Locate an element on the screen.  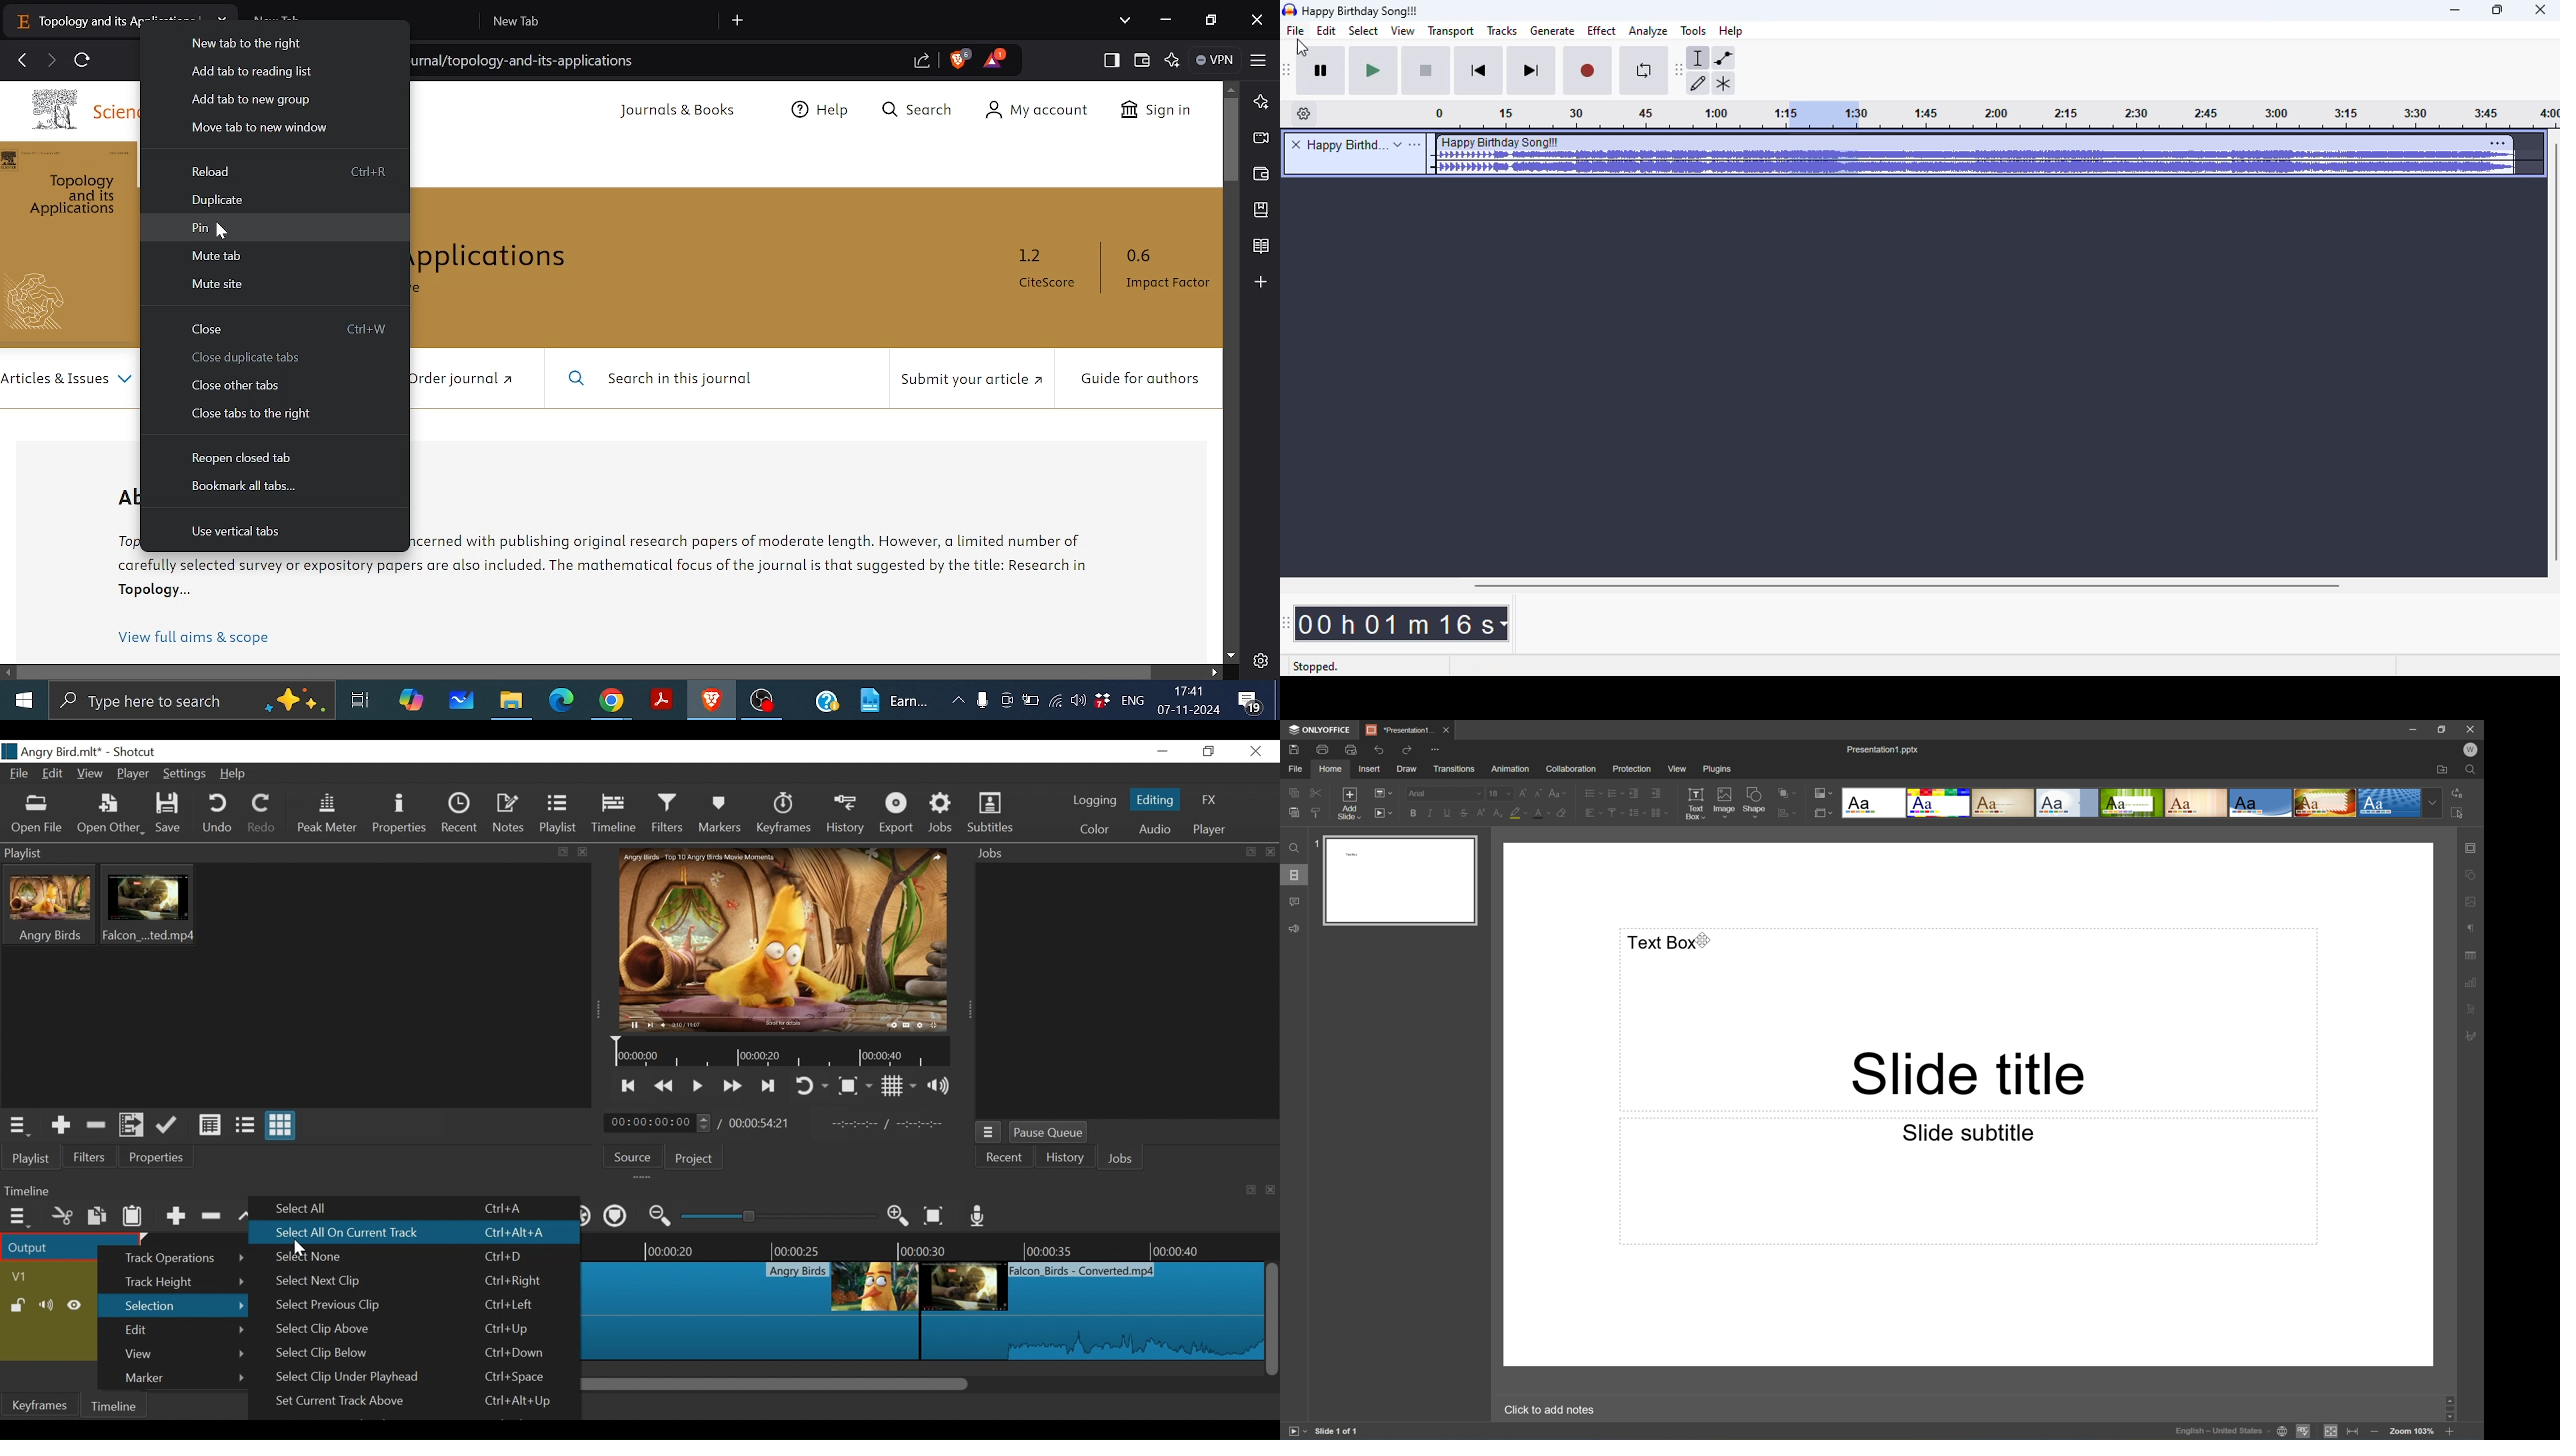
Current position is located at coordinates (657, 1123).